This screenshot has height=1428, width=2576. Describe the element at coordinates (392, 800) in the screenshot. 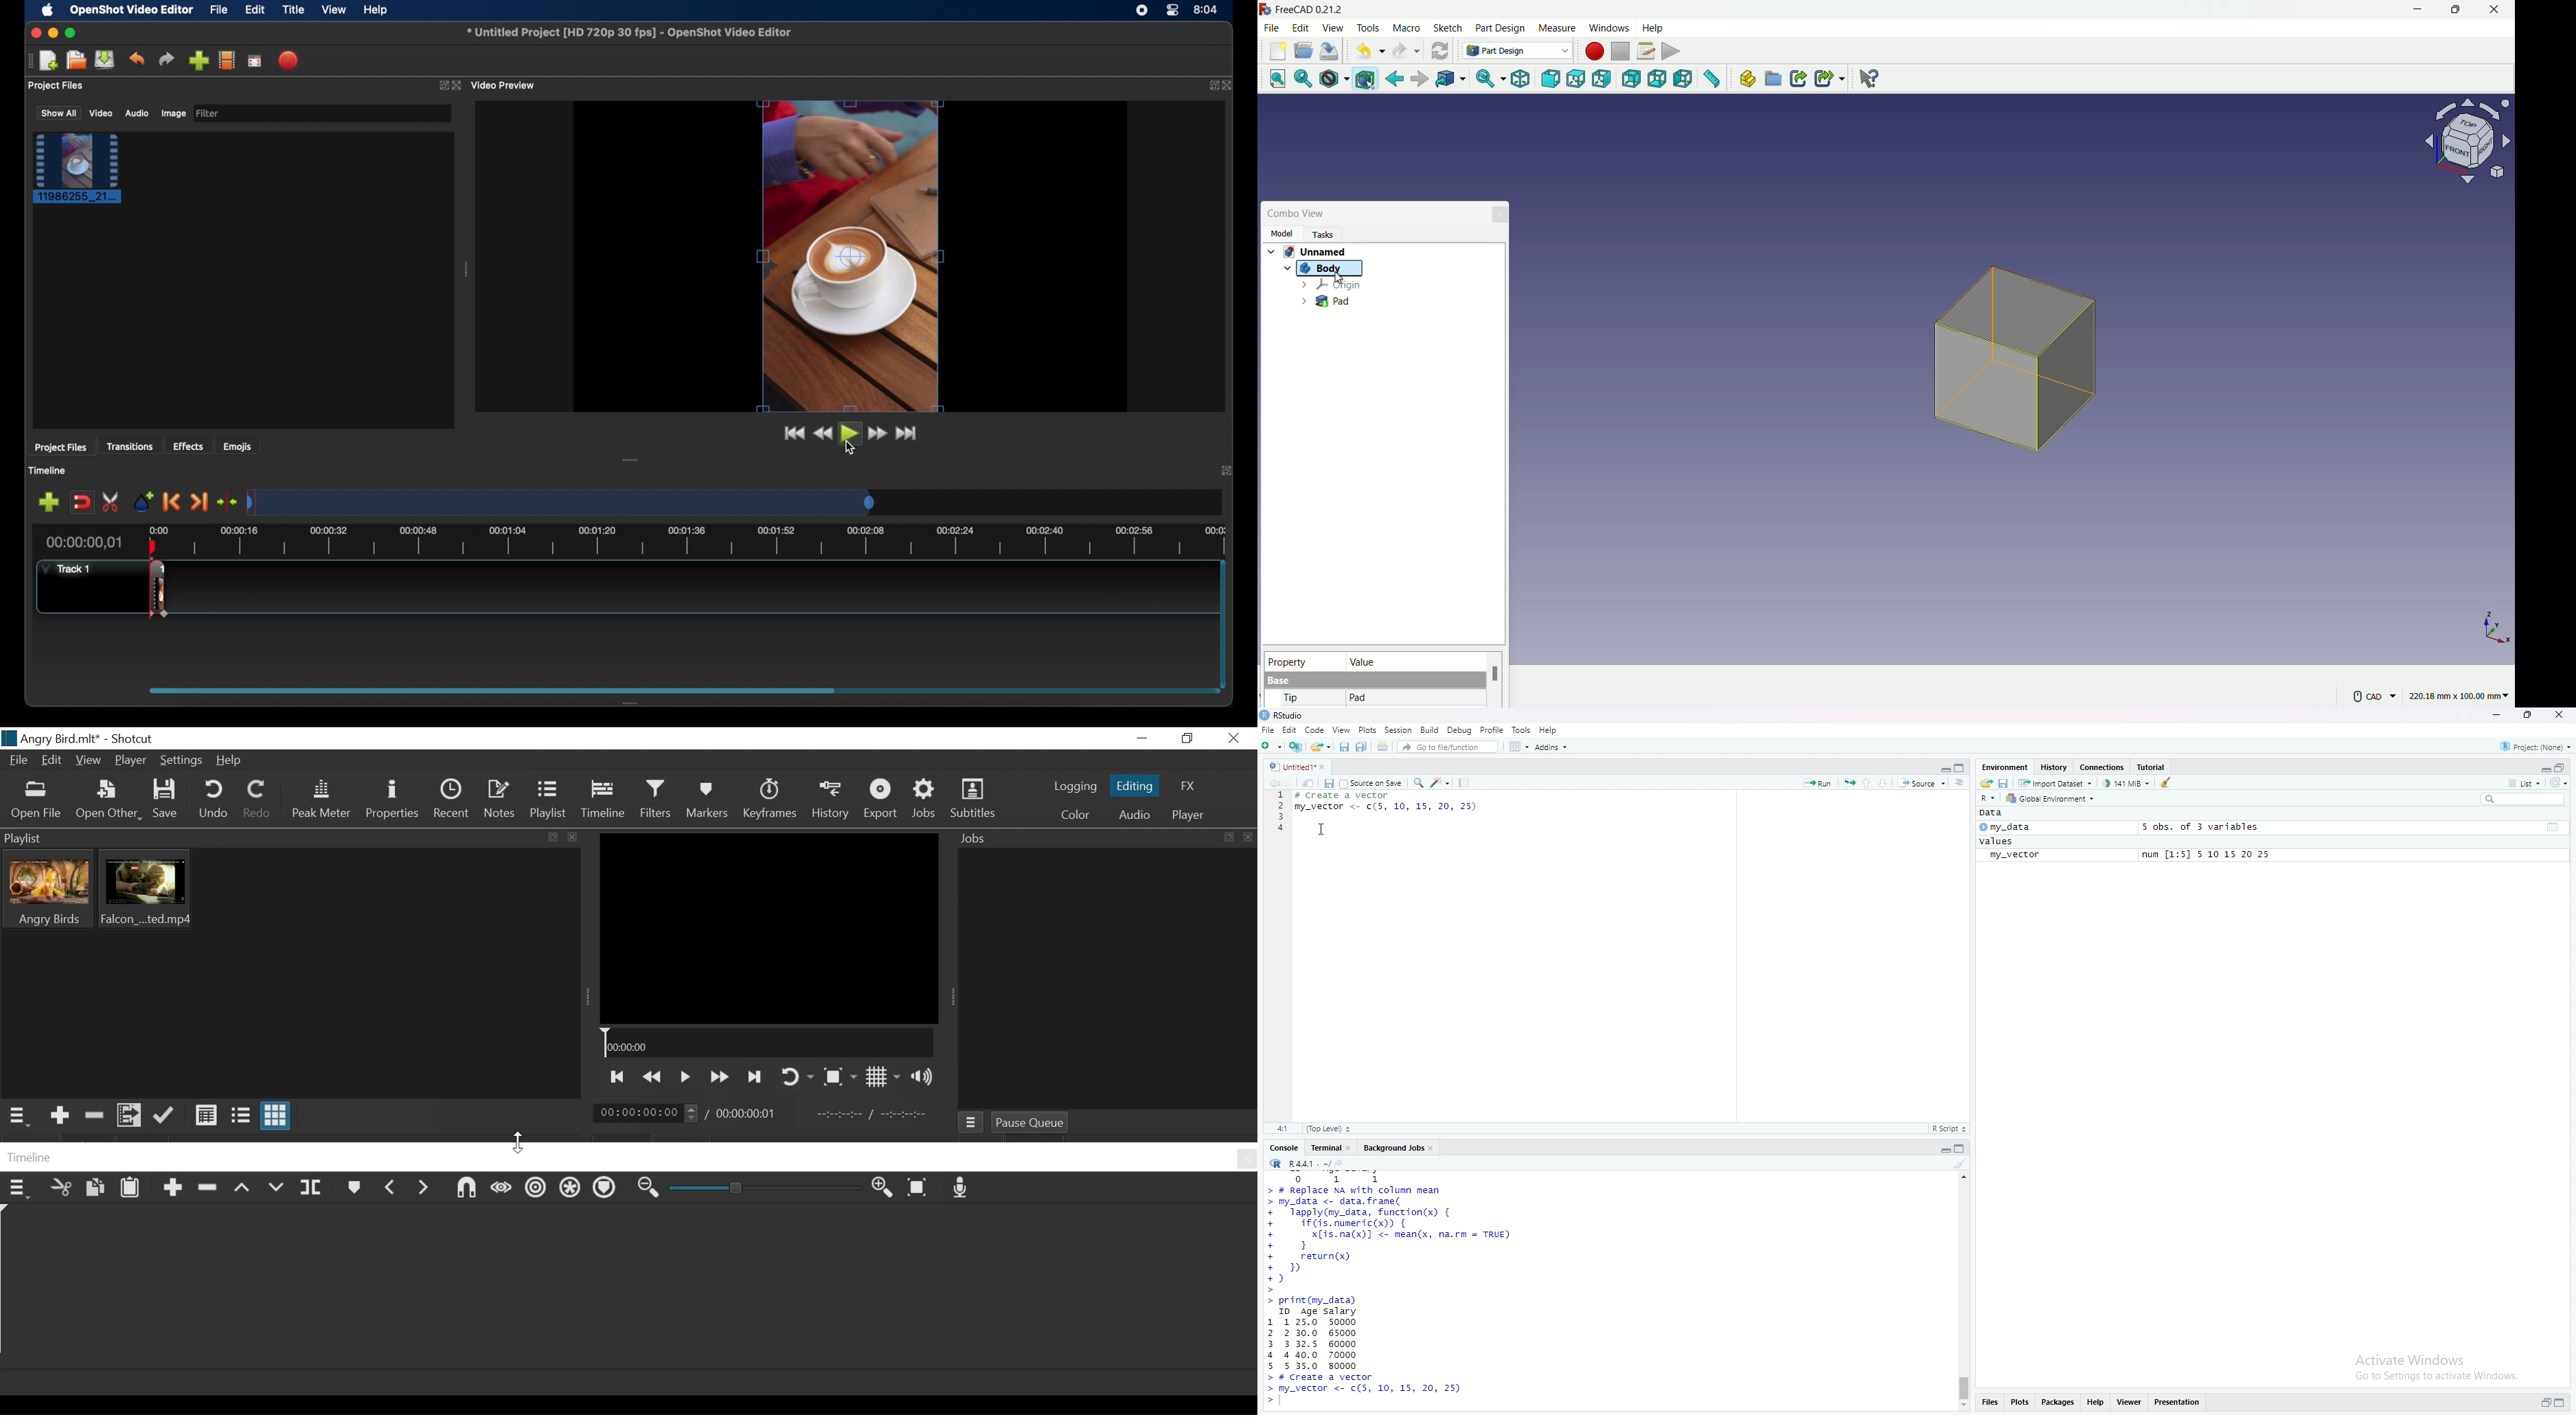

I see `Properties` at that location.